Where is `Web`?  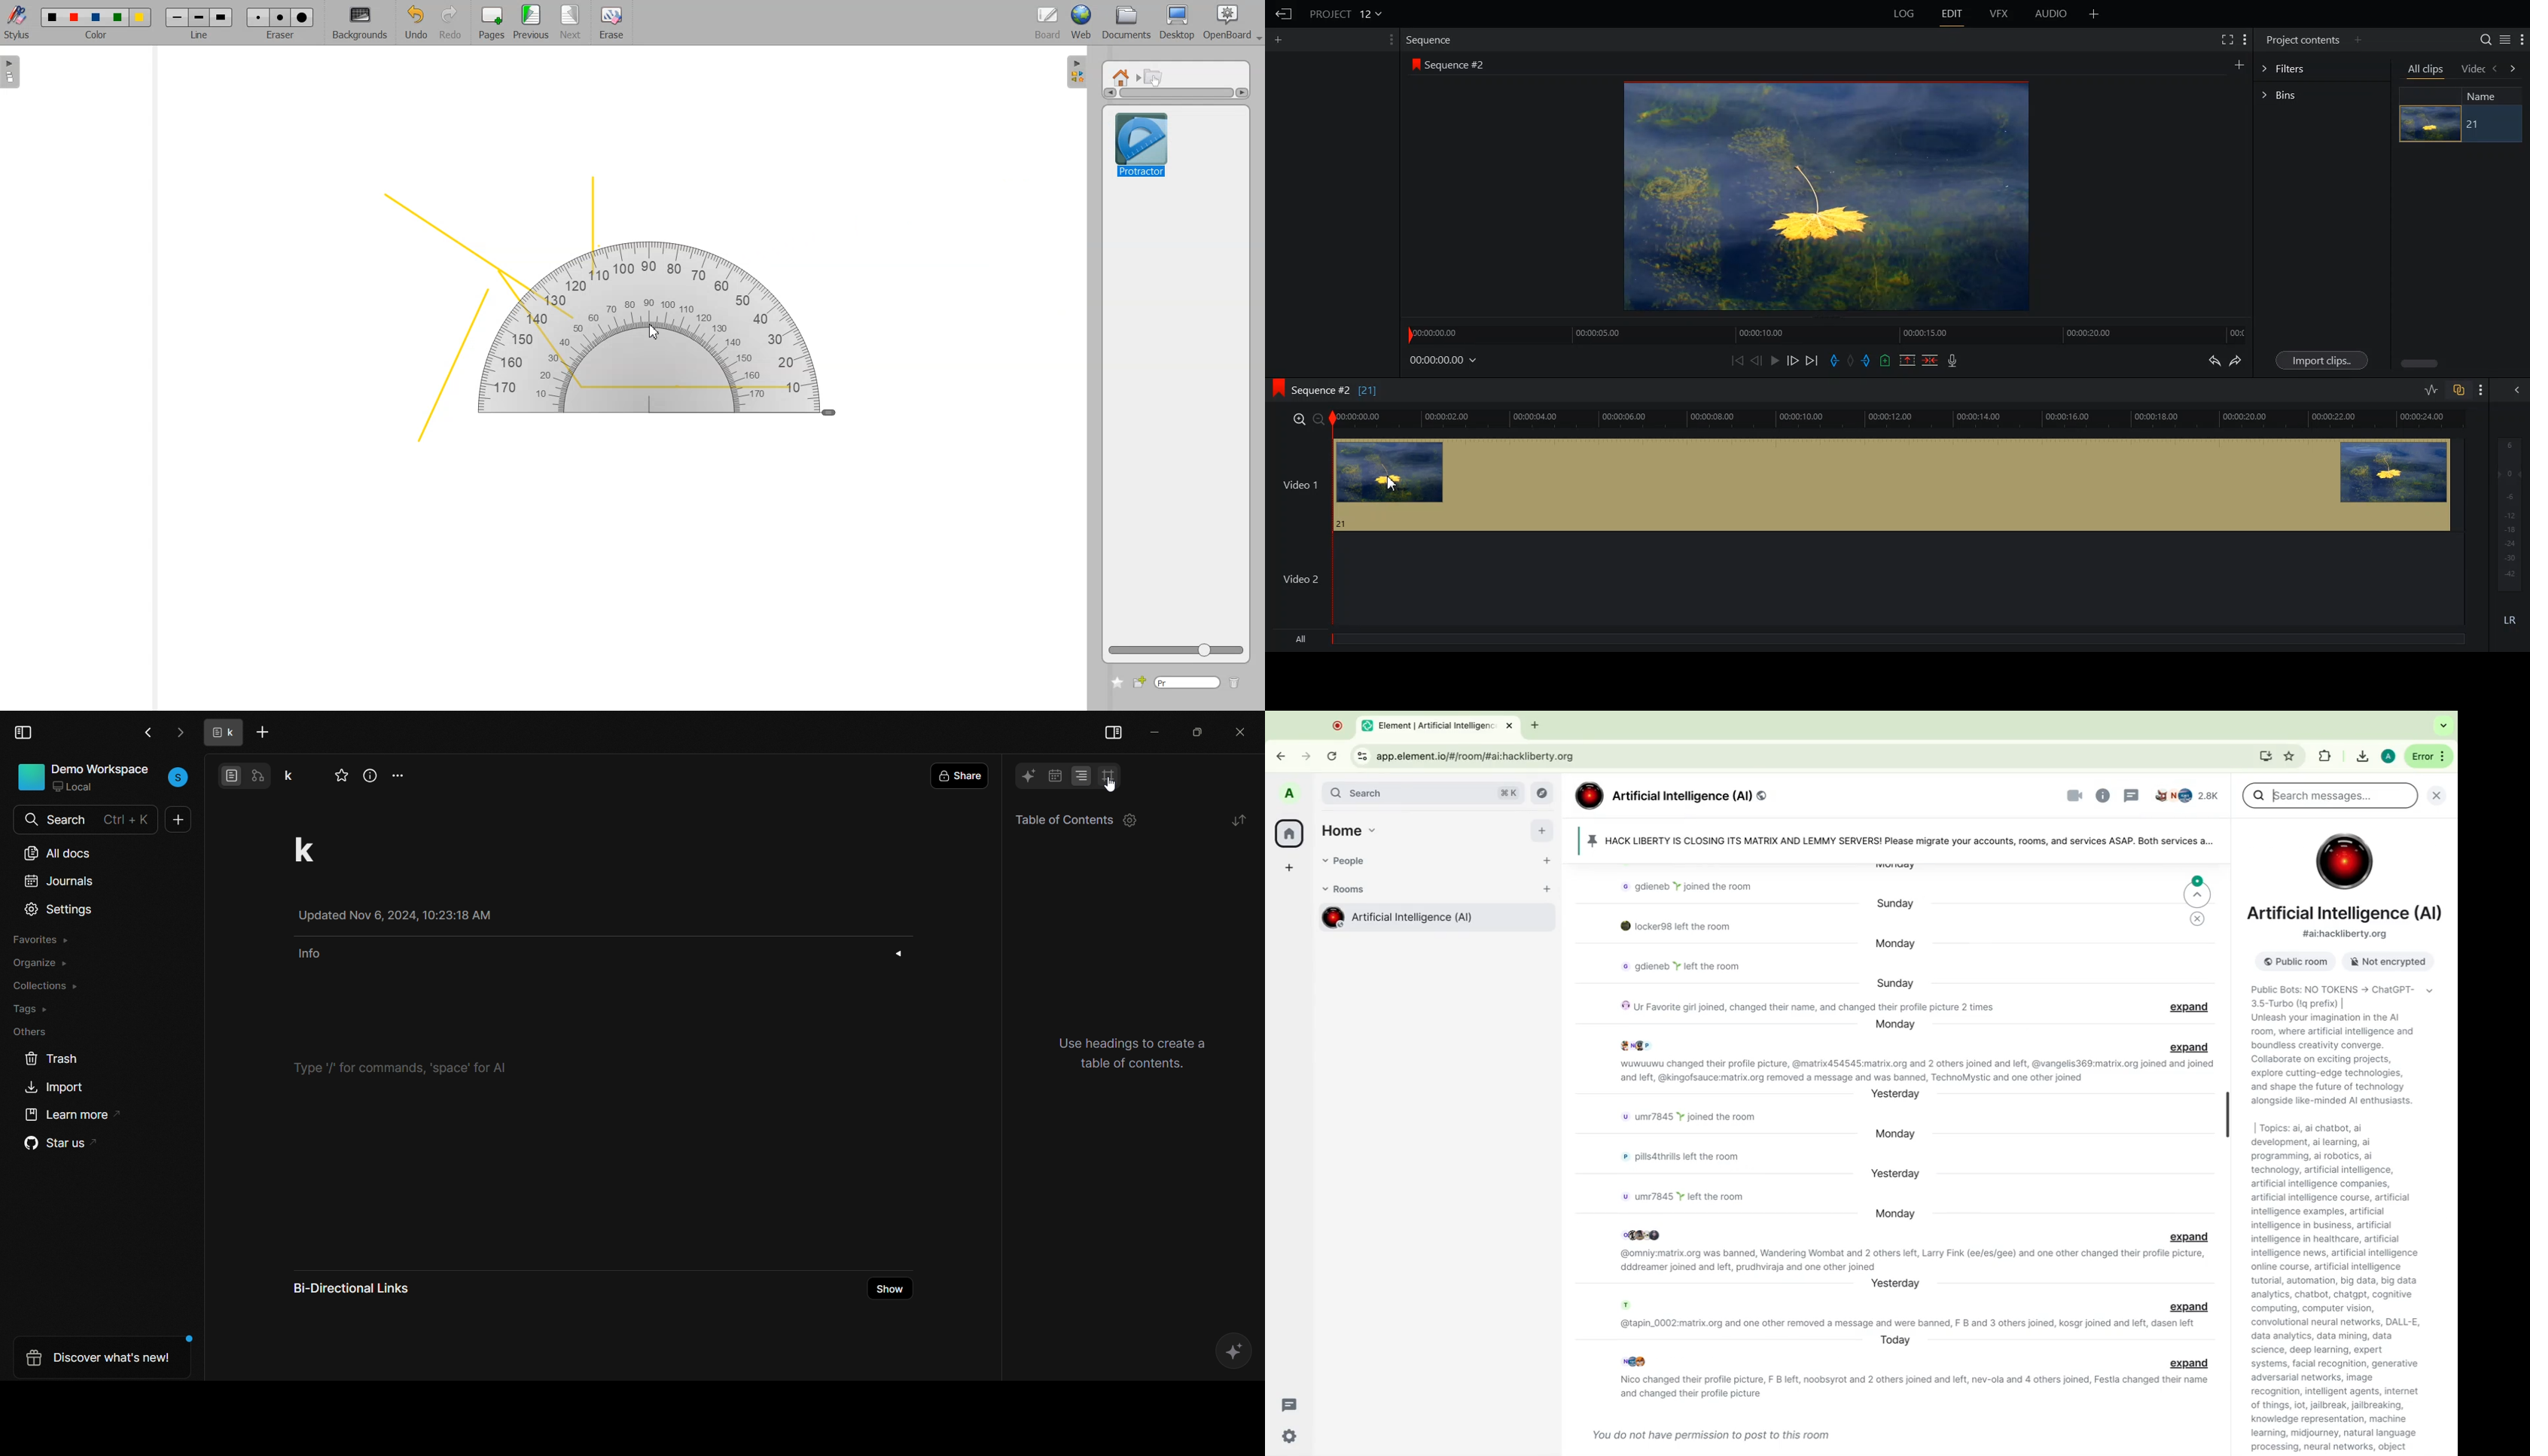 Web is located at coordinates (1082, 23).